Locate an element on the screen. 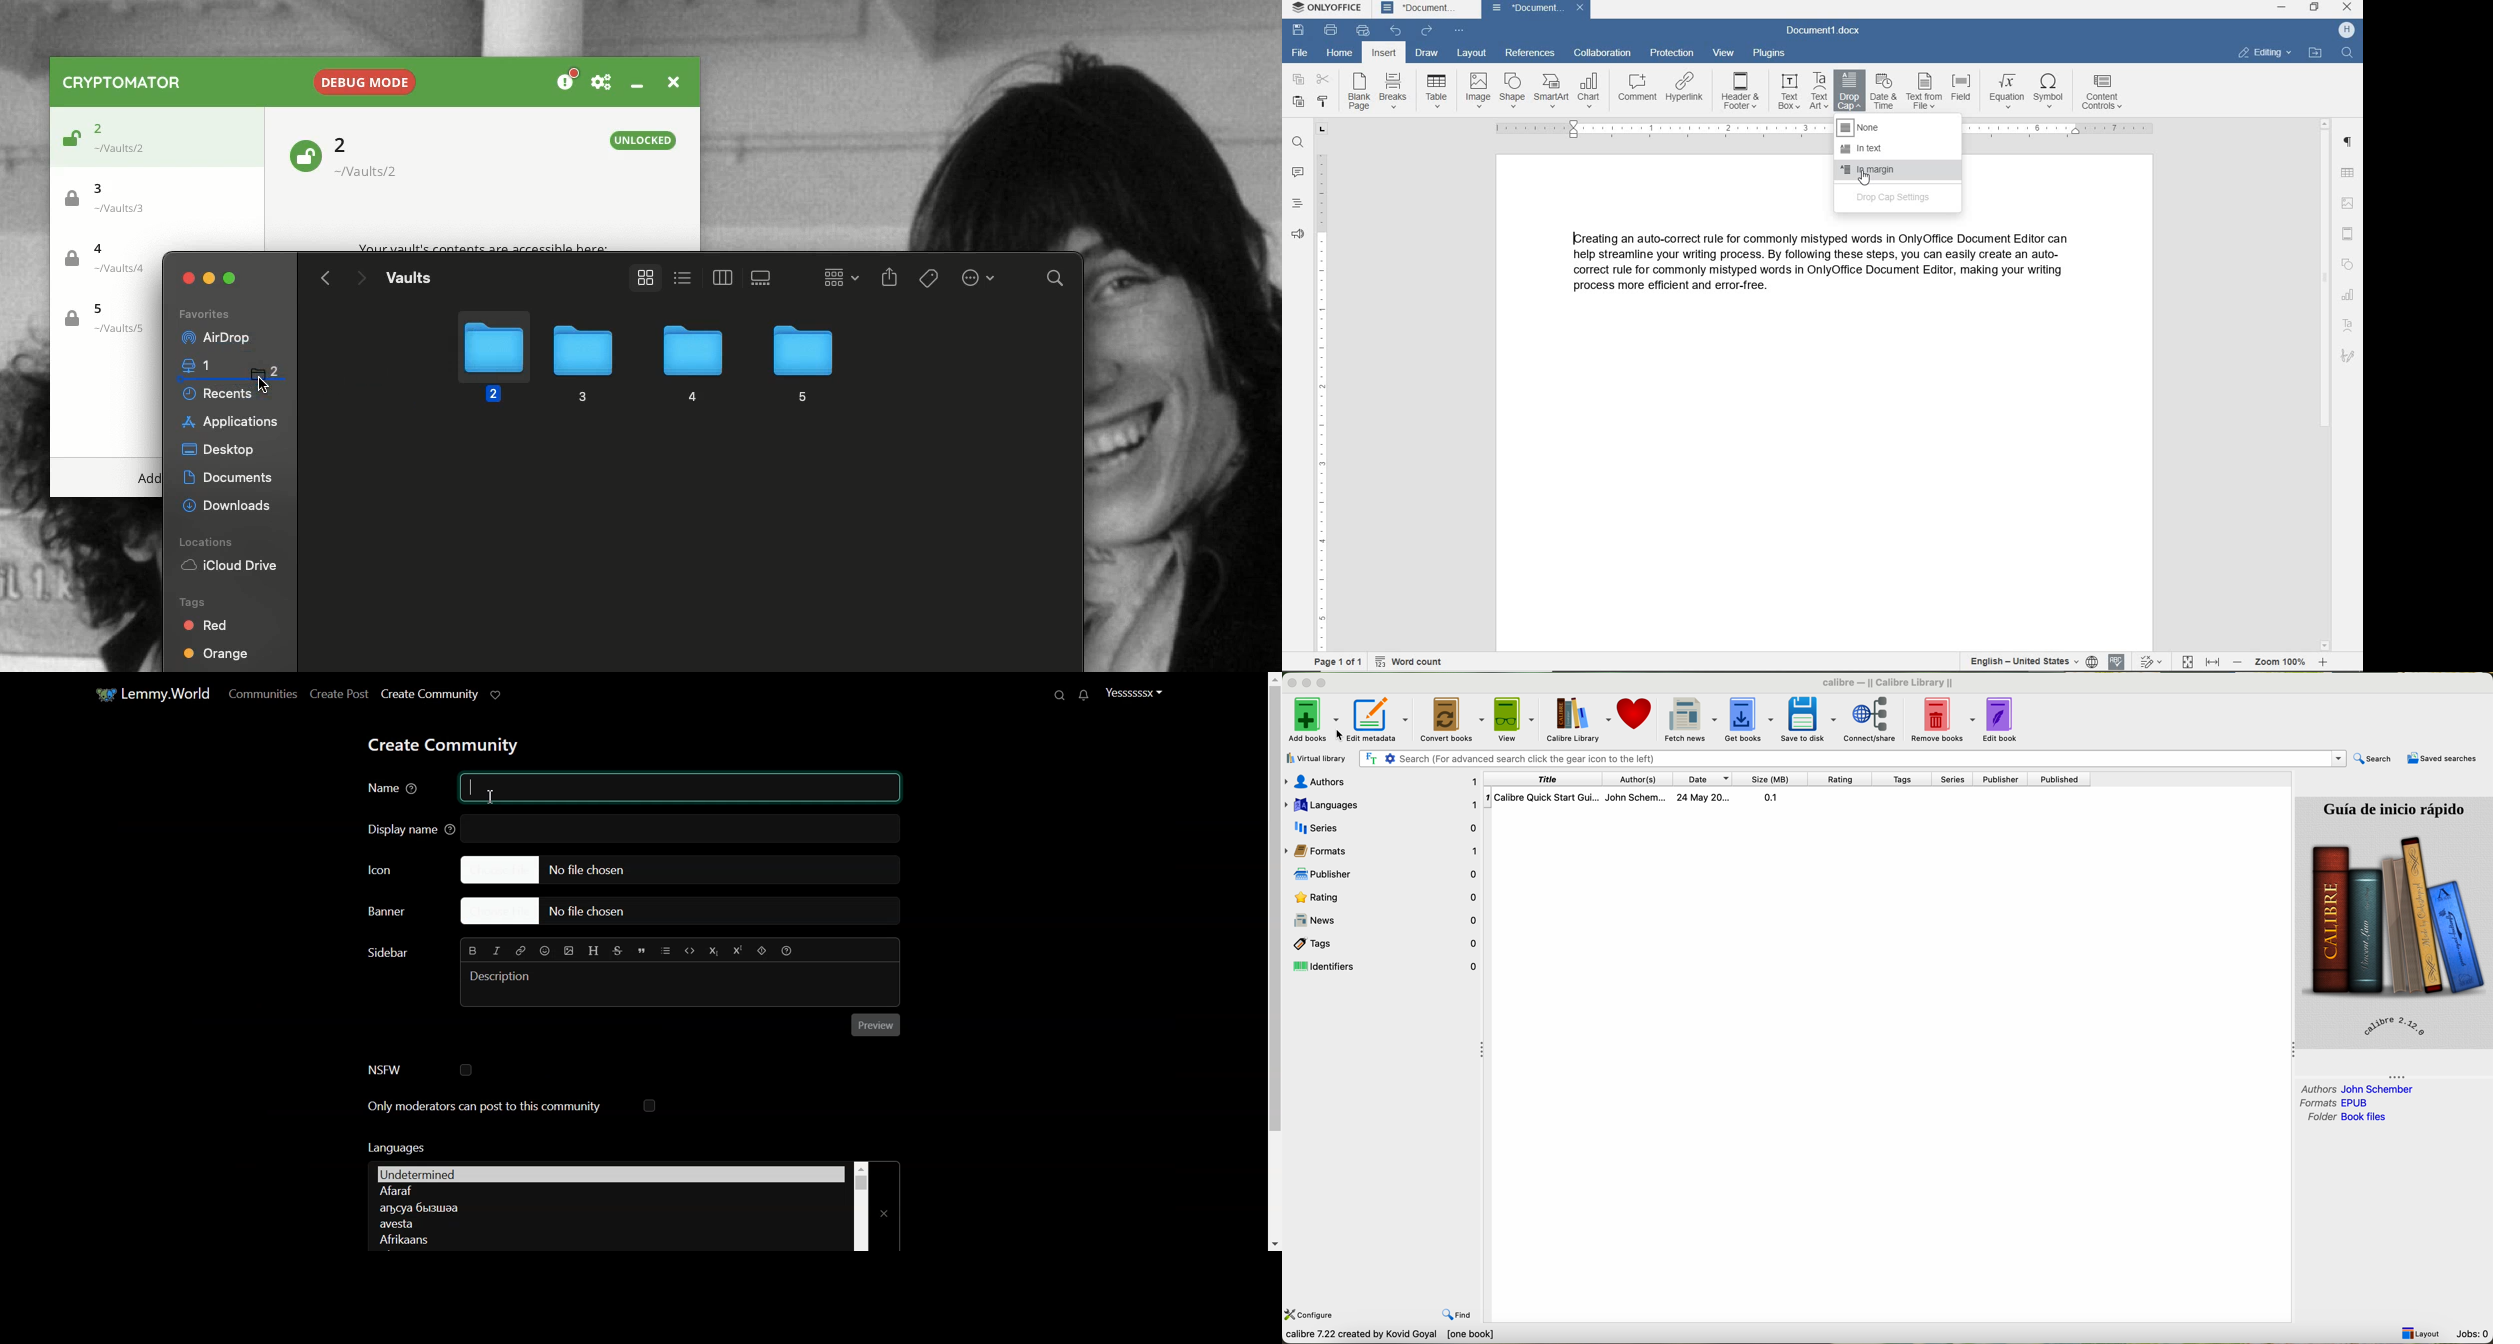 The width and height of the screenshot is (2520, 1344). Create Post is located at coordinates (338, 693).